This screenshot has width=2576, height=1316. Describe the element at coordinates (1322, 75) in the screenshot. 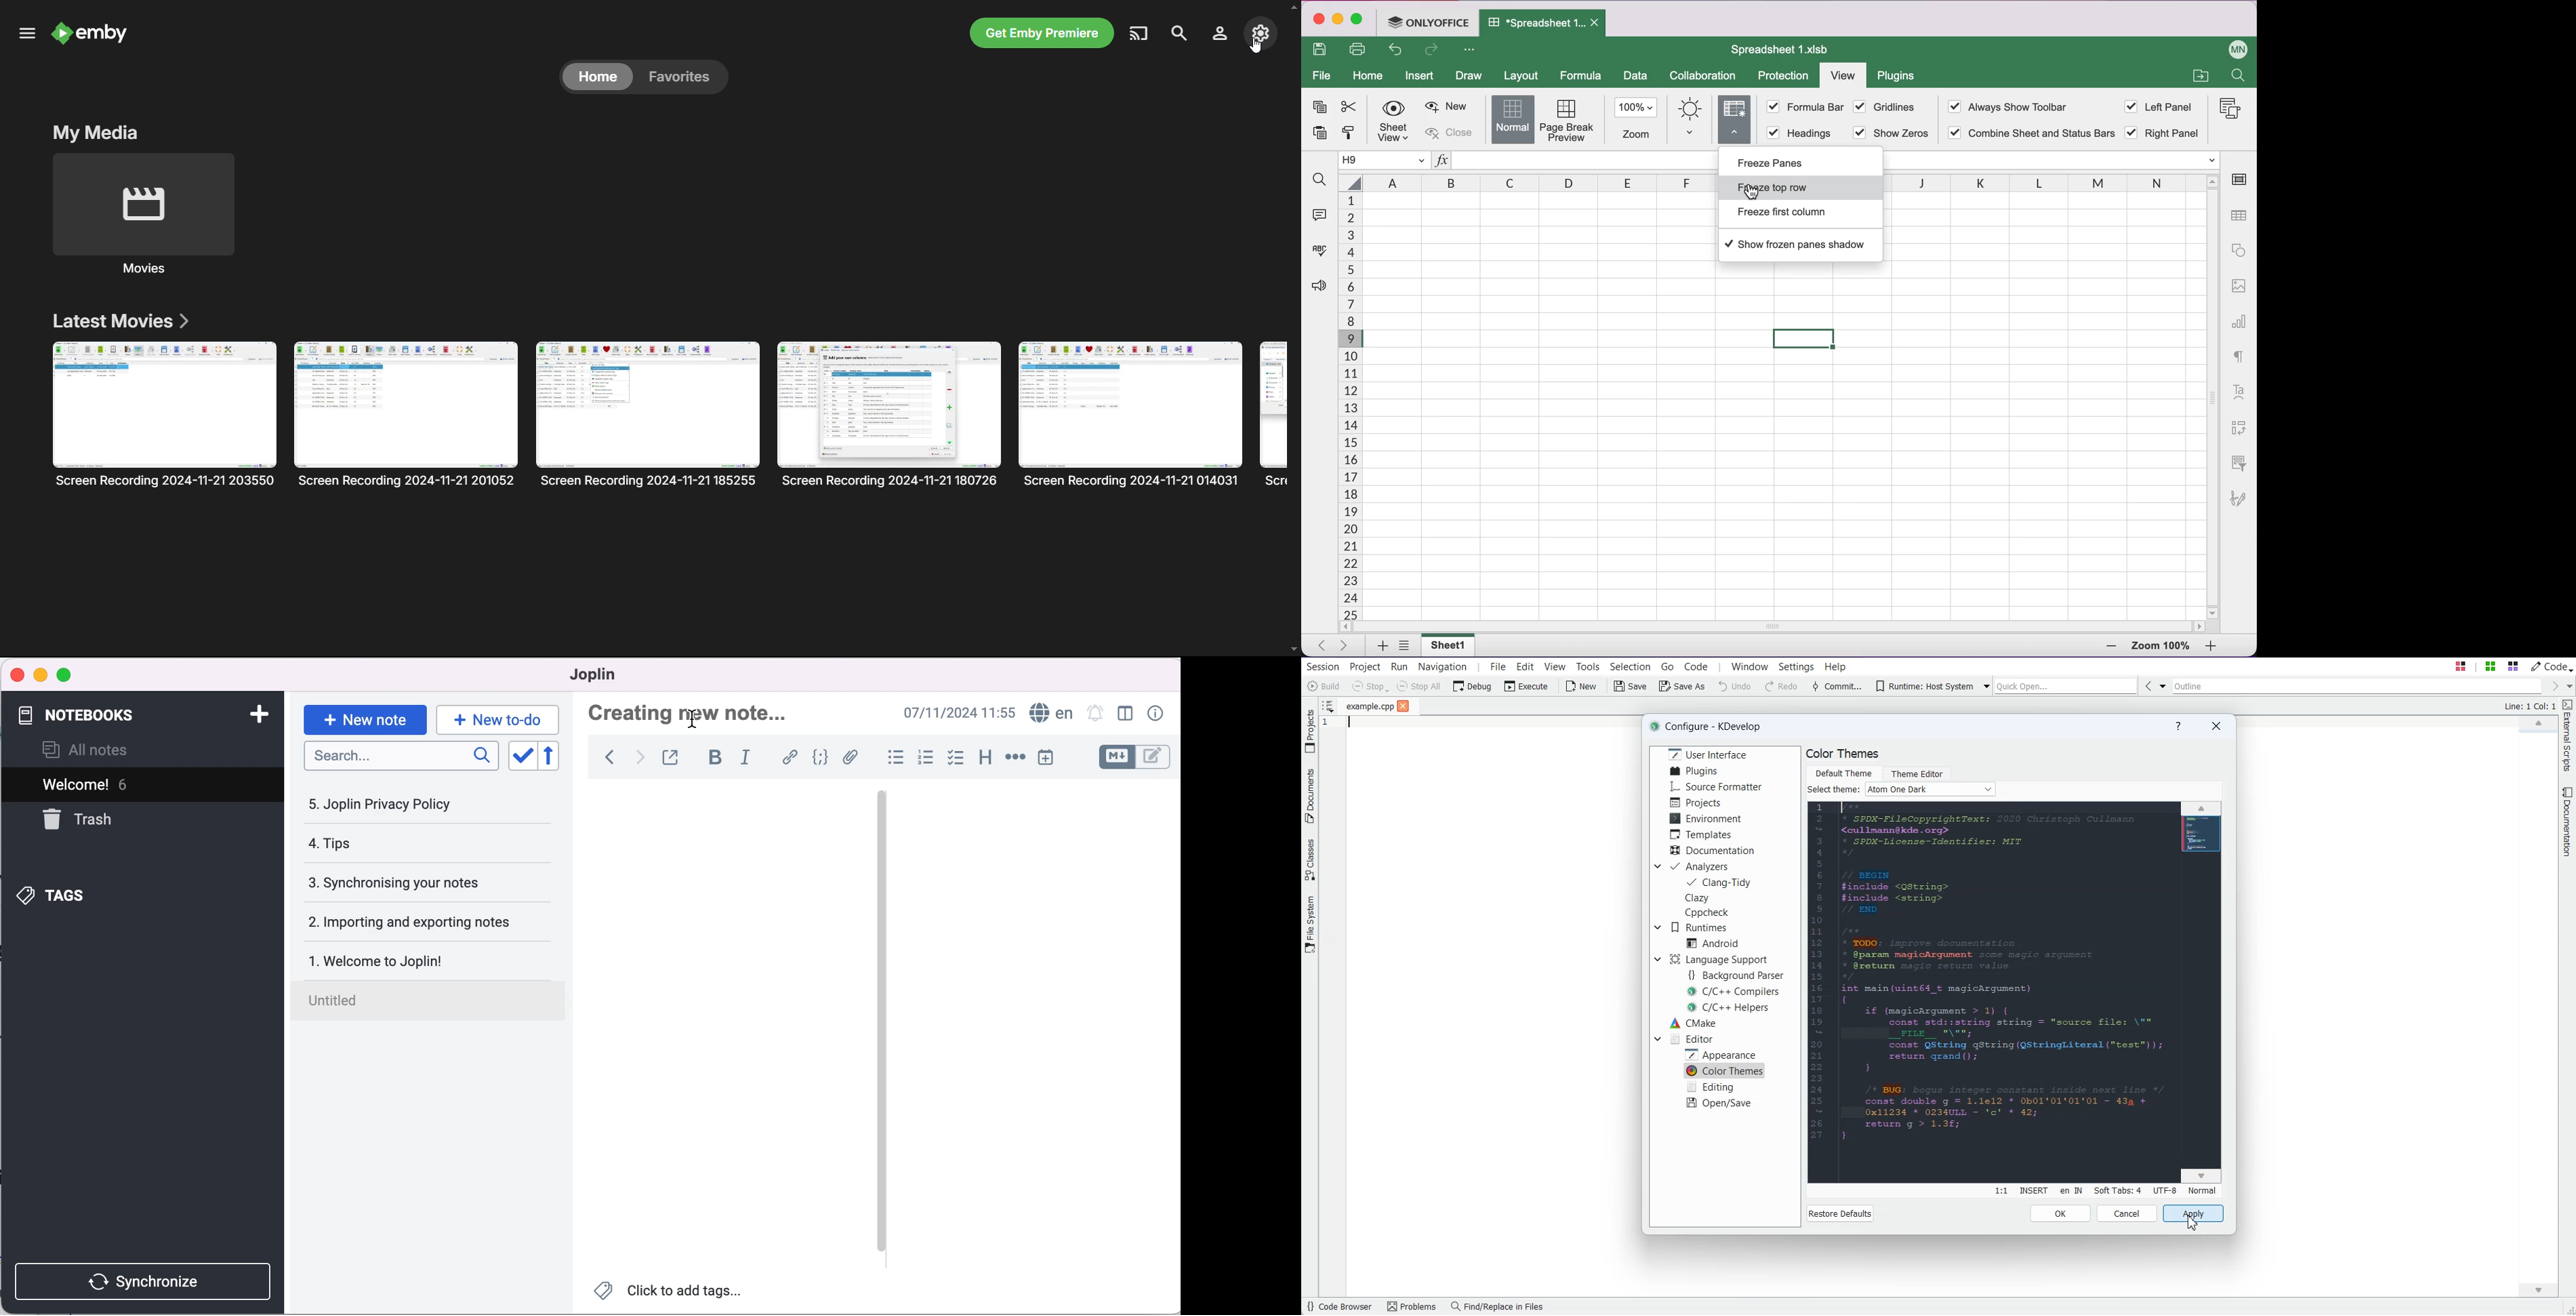

I see `file` at that location.